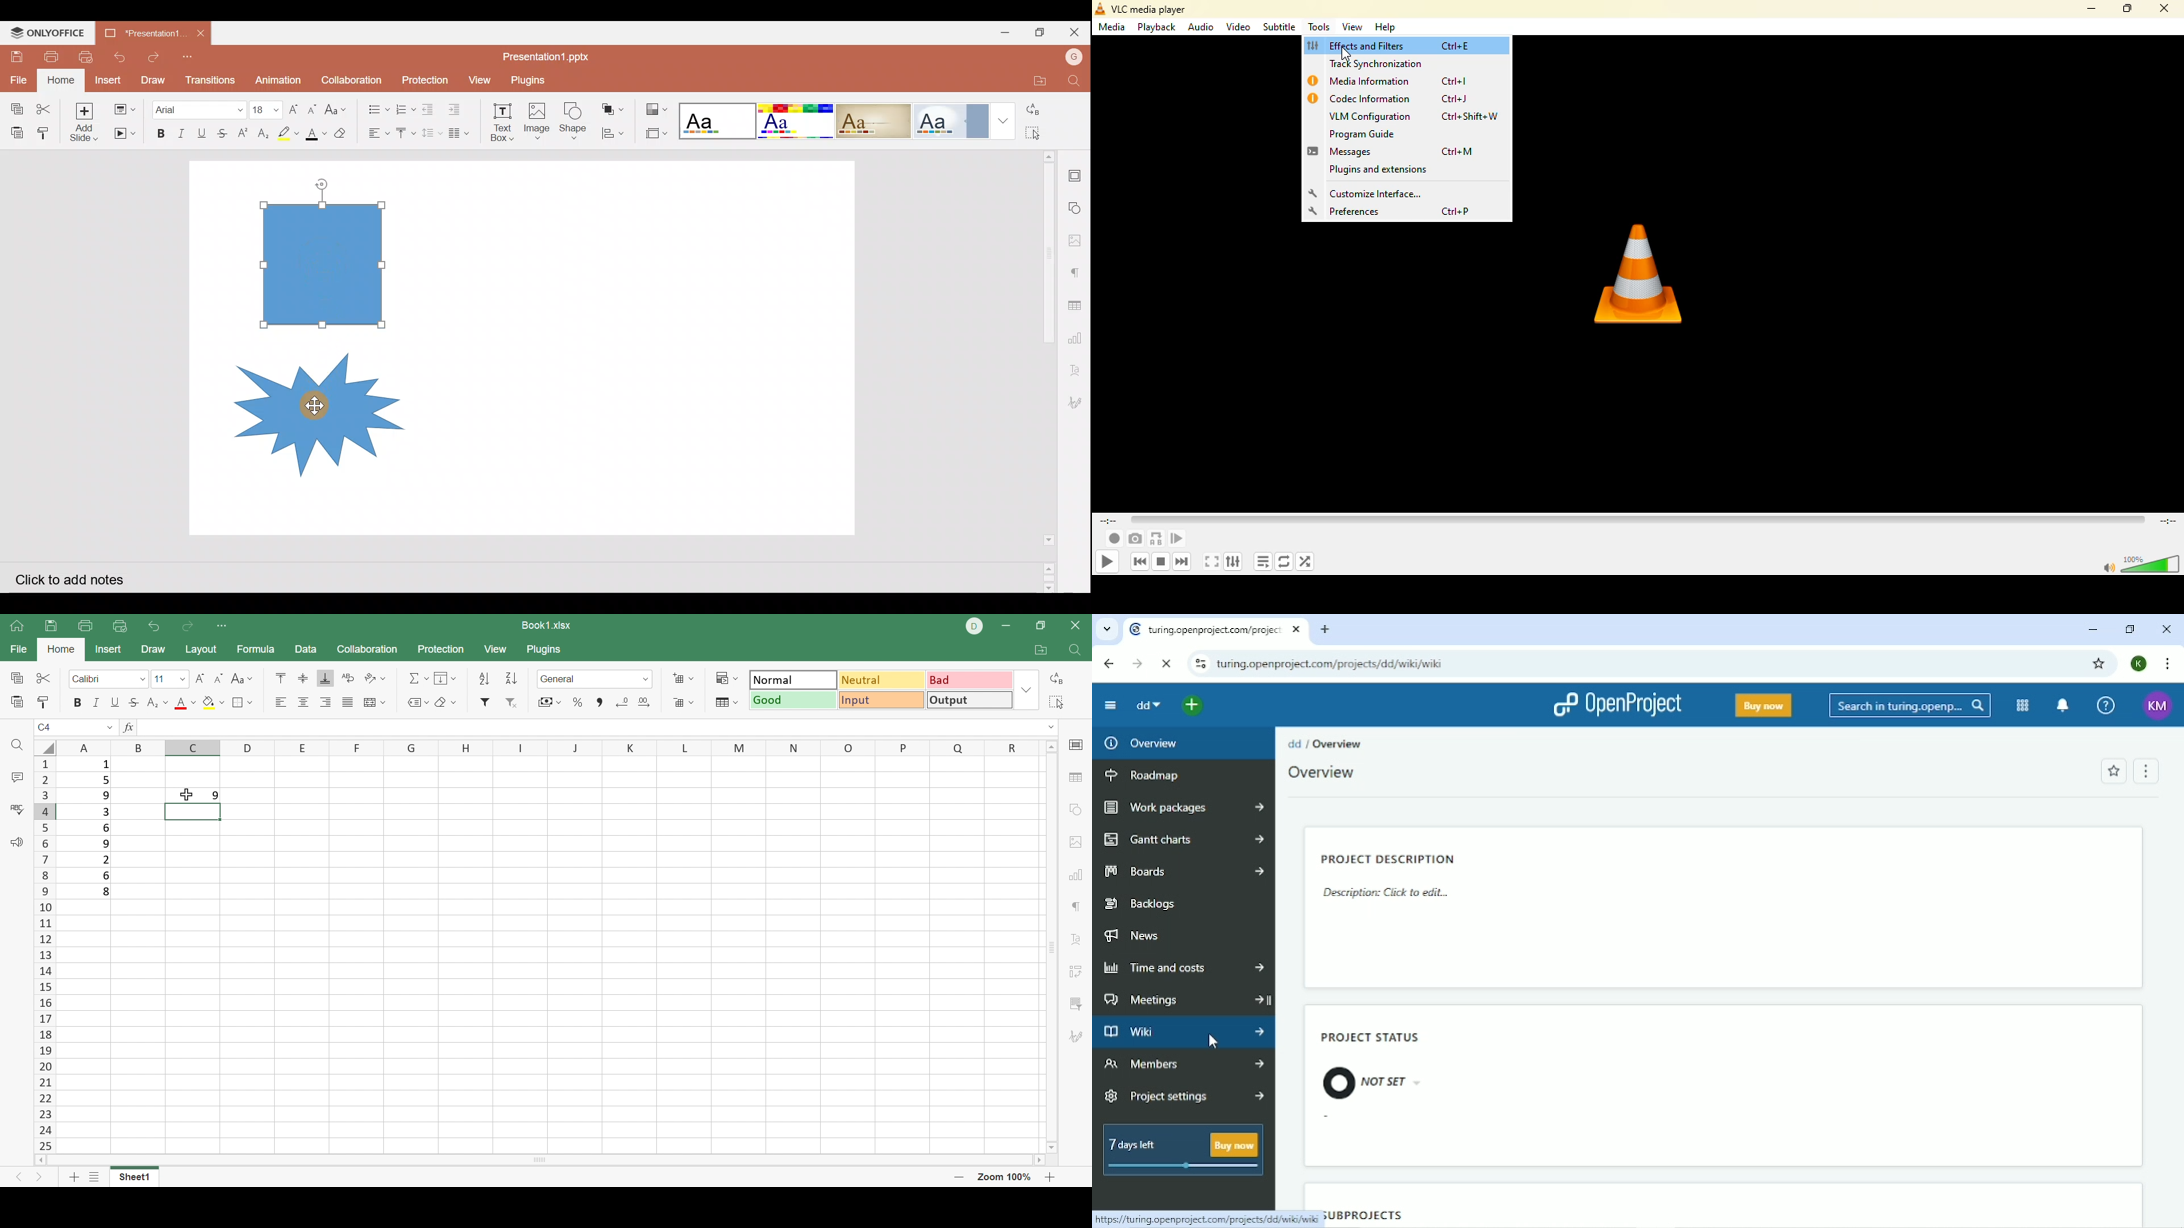 The height and width of the screenshot is (1232, 2184). I want to click on previous media in playlist, so click(1139, 562).